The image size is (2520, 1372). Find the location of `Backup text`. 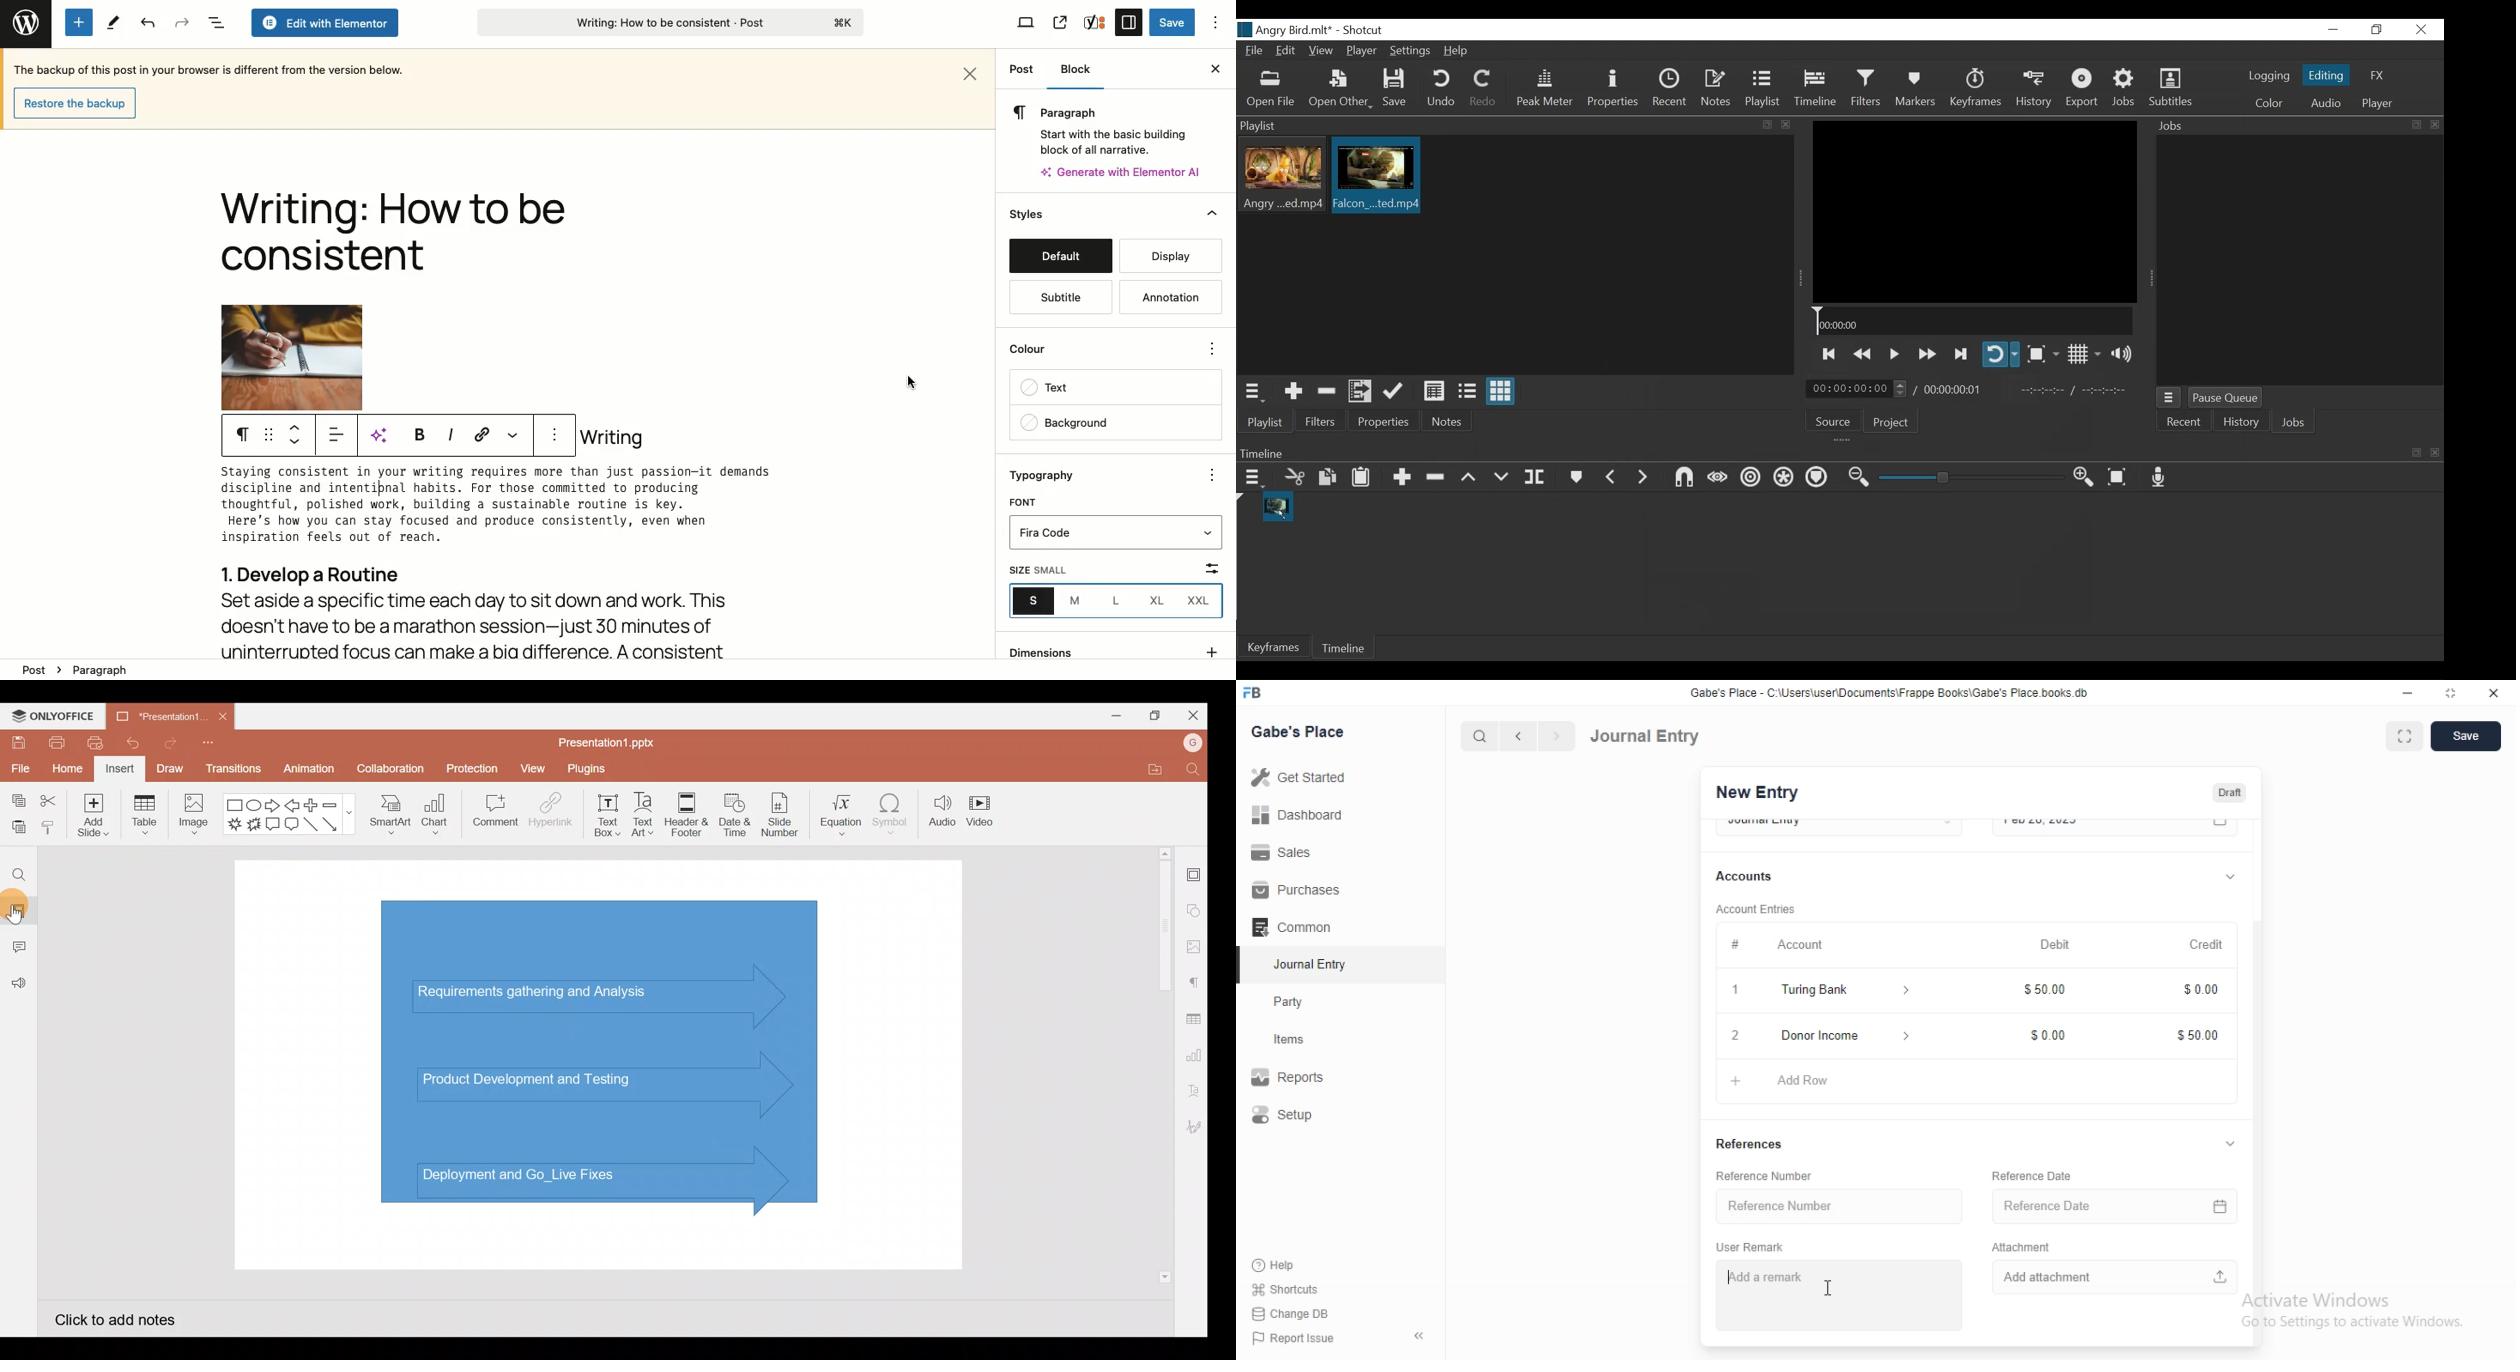

Backup text is located at coordinates (212, 69).